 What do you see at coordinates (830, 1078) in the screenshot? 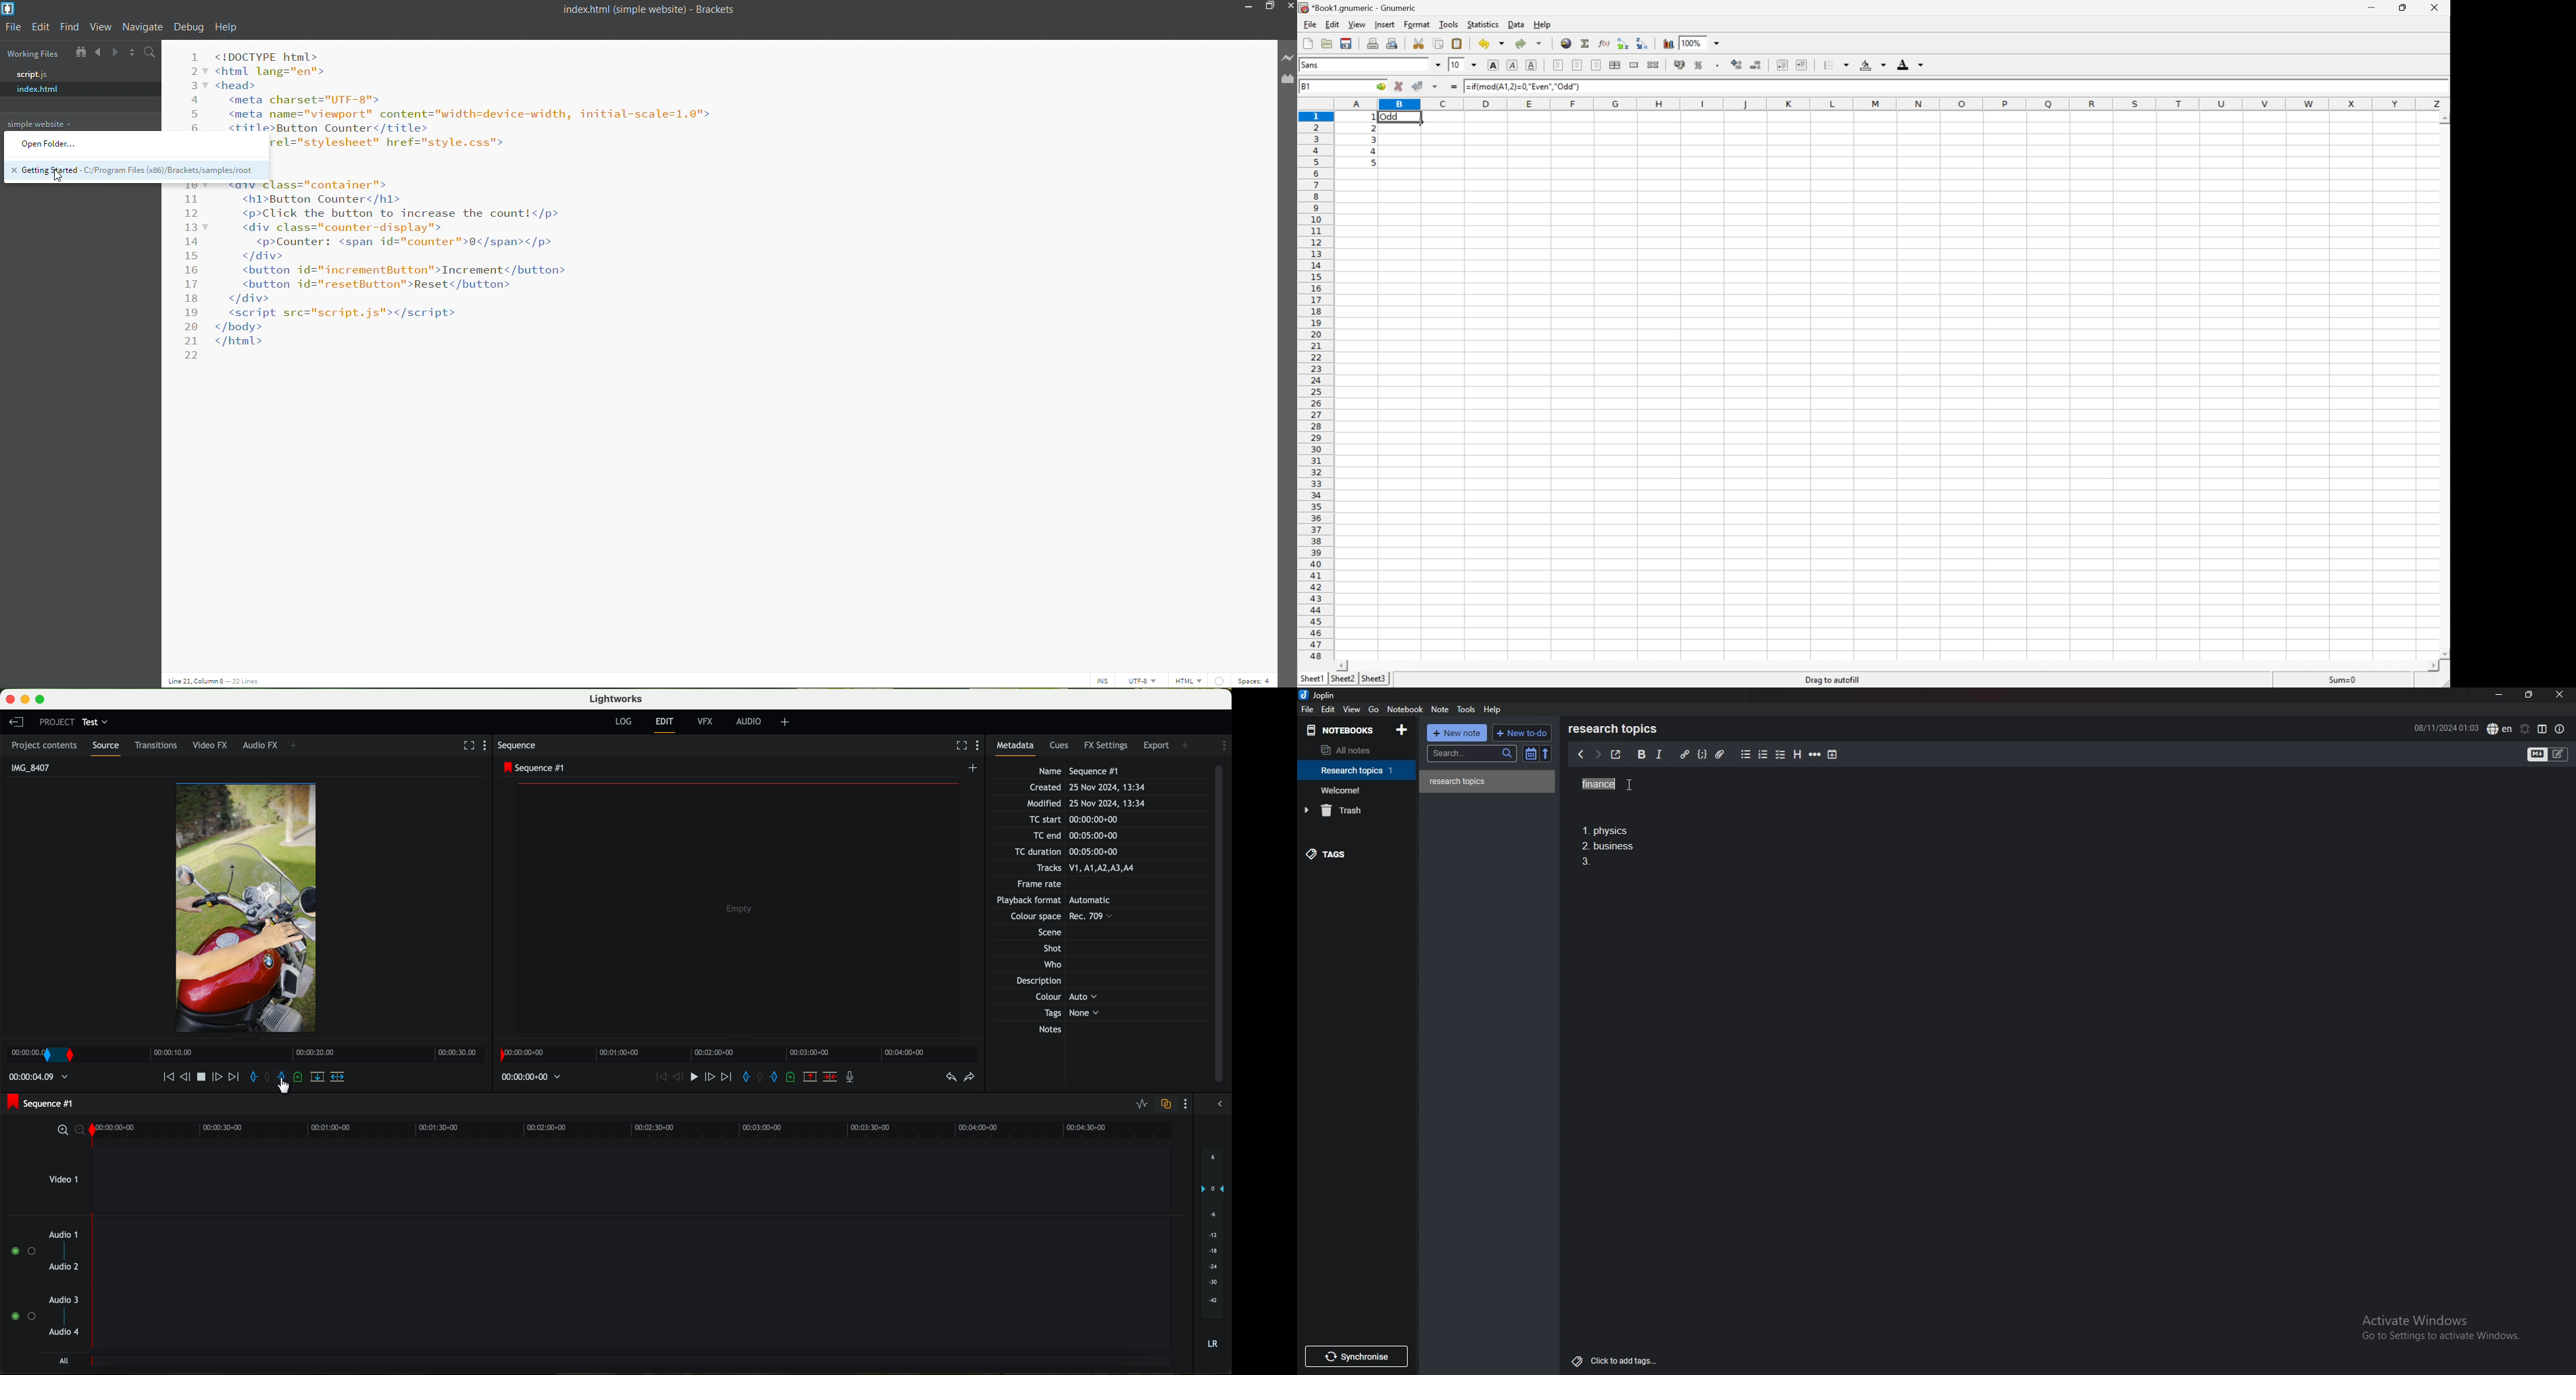
I see `delete/cut` at bounding box center [830, 1078].